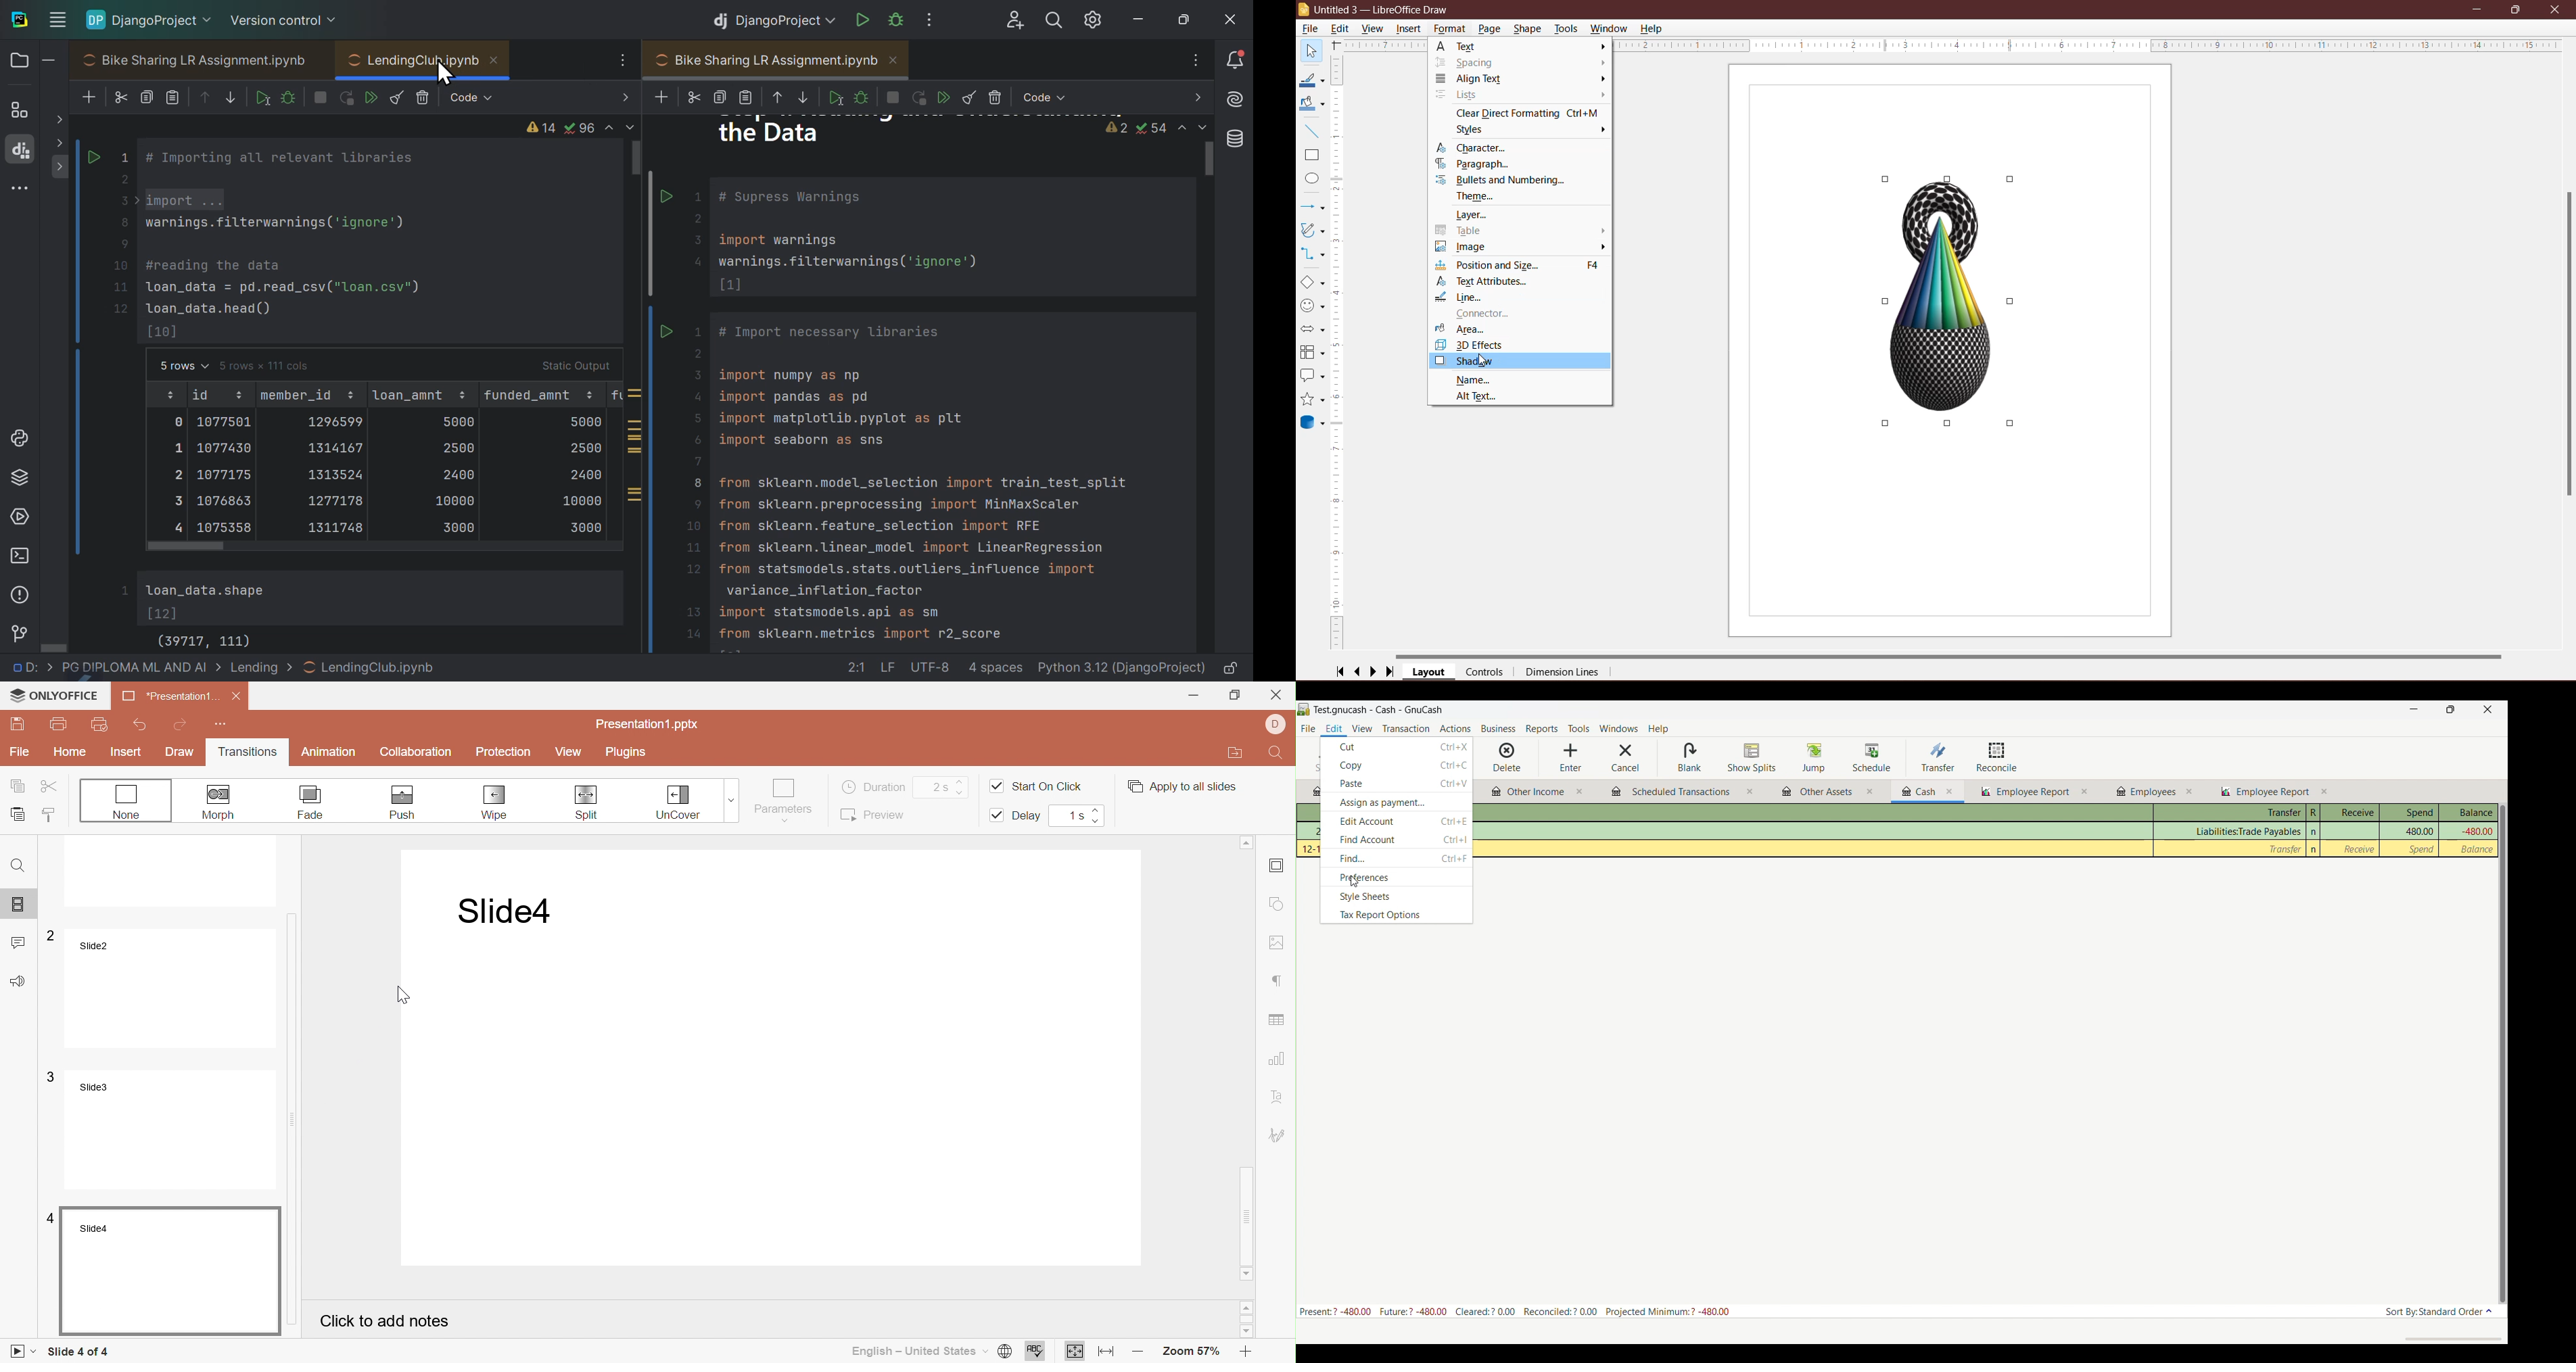 The height and width of the screenshot is (1372, 2576). I want to click on Scroll to last page, so click(1390, 672).